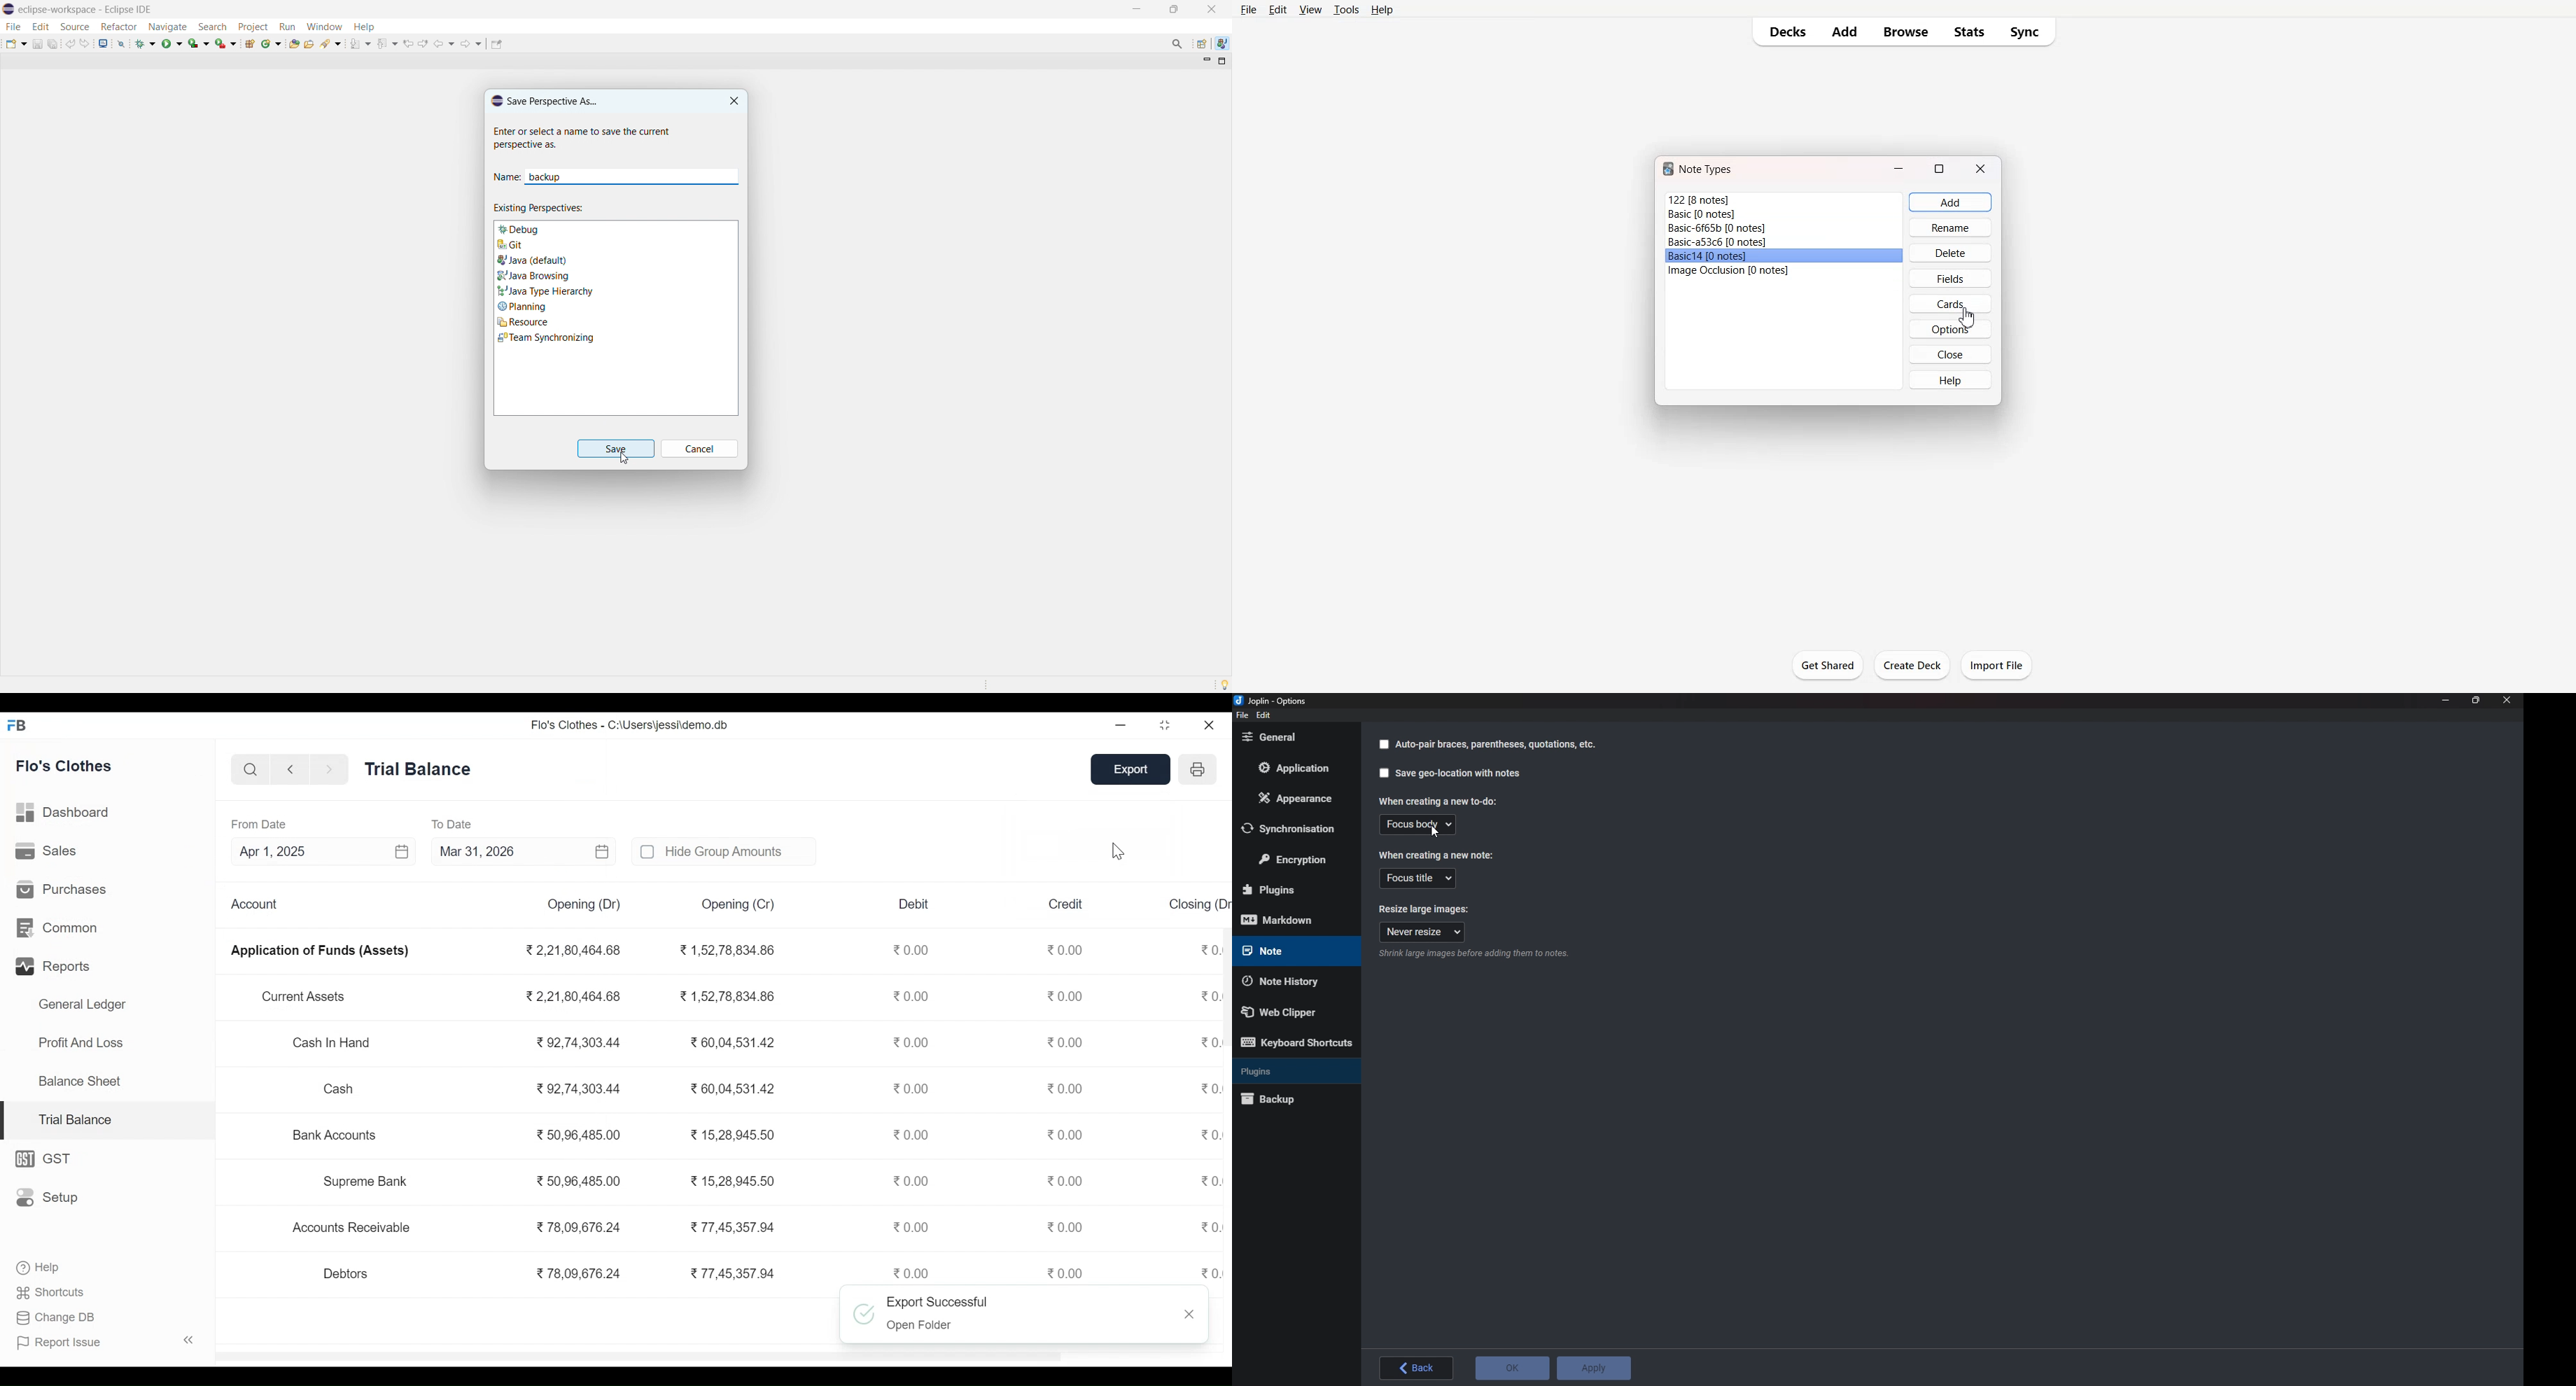  Describe the element at coordinates (105, 1342) in the screenshot. I see `Report Issue` at that location.